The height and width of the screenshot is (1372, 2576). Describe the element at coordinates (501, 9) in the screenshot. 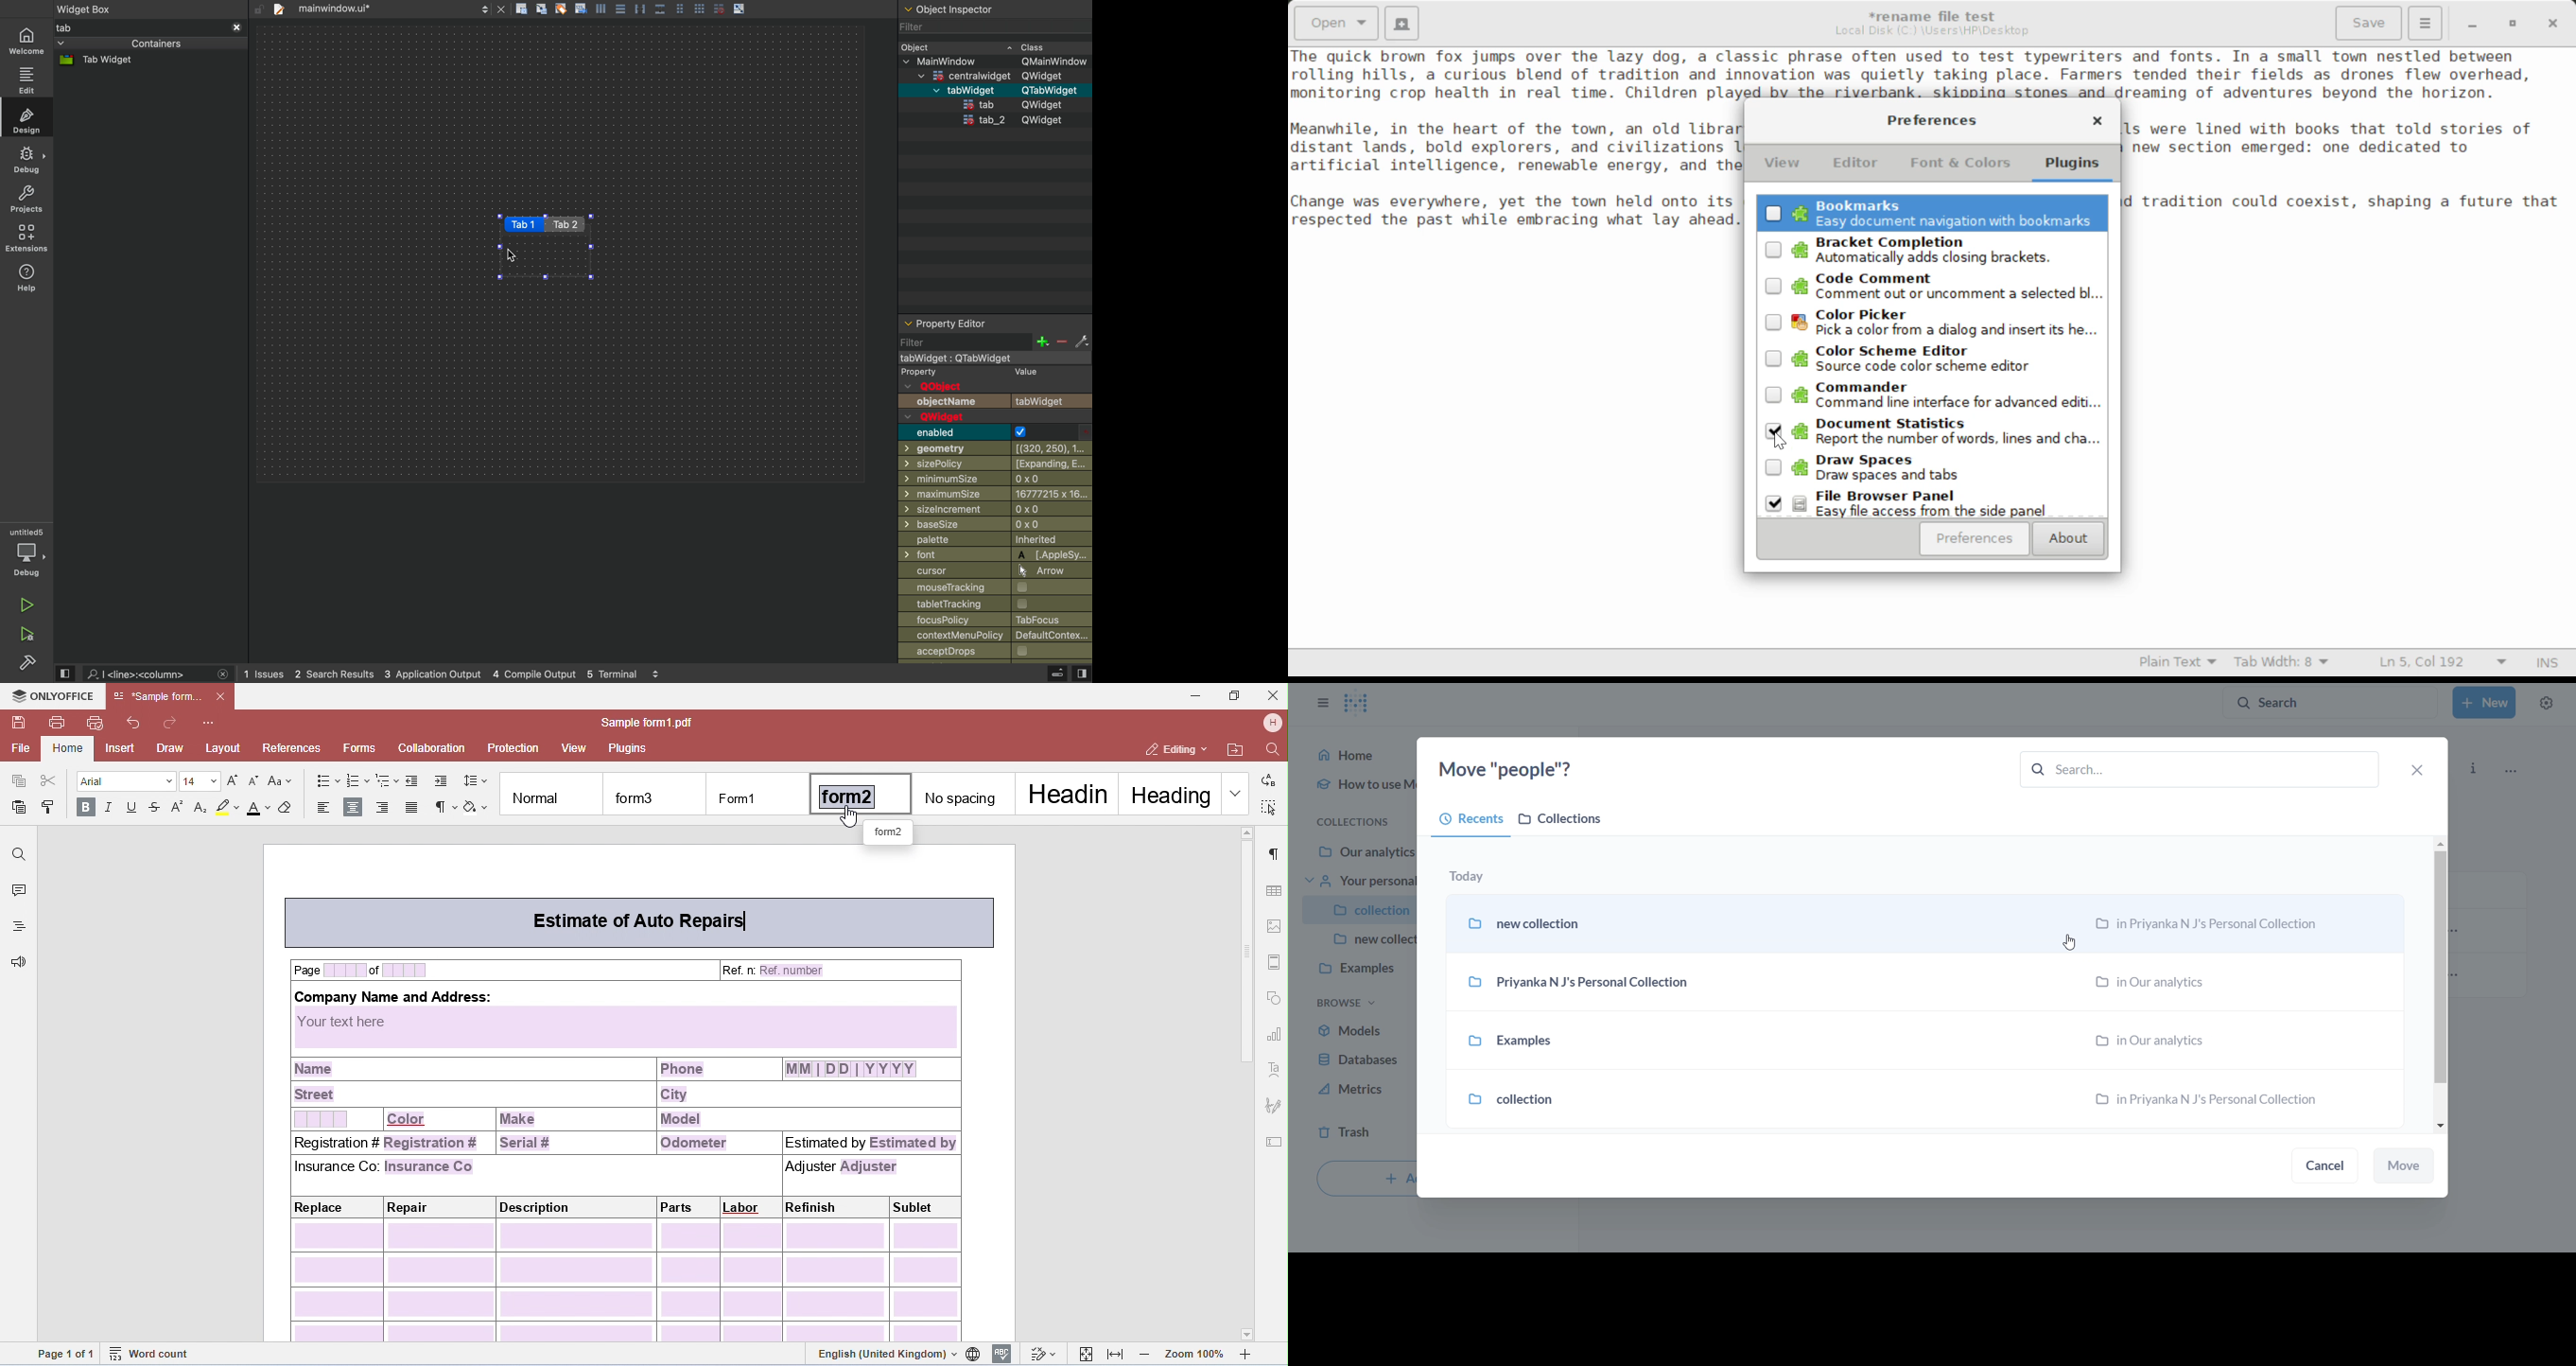

I see `close` at that location.